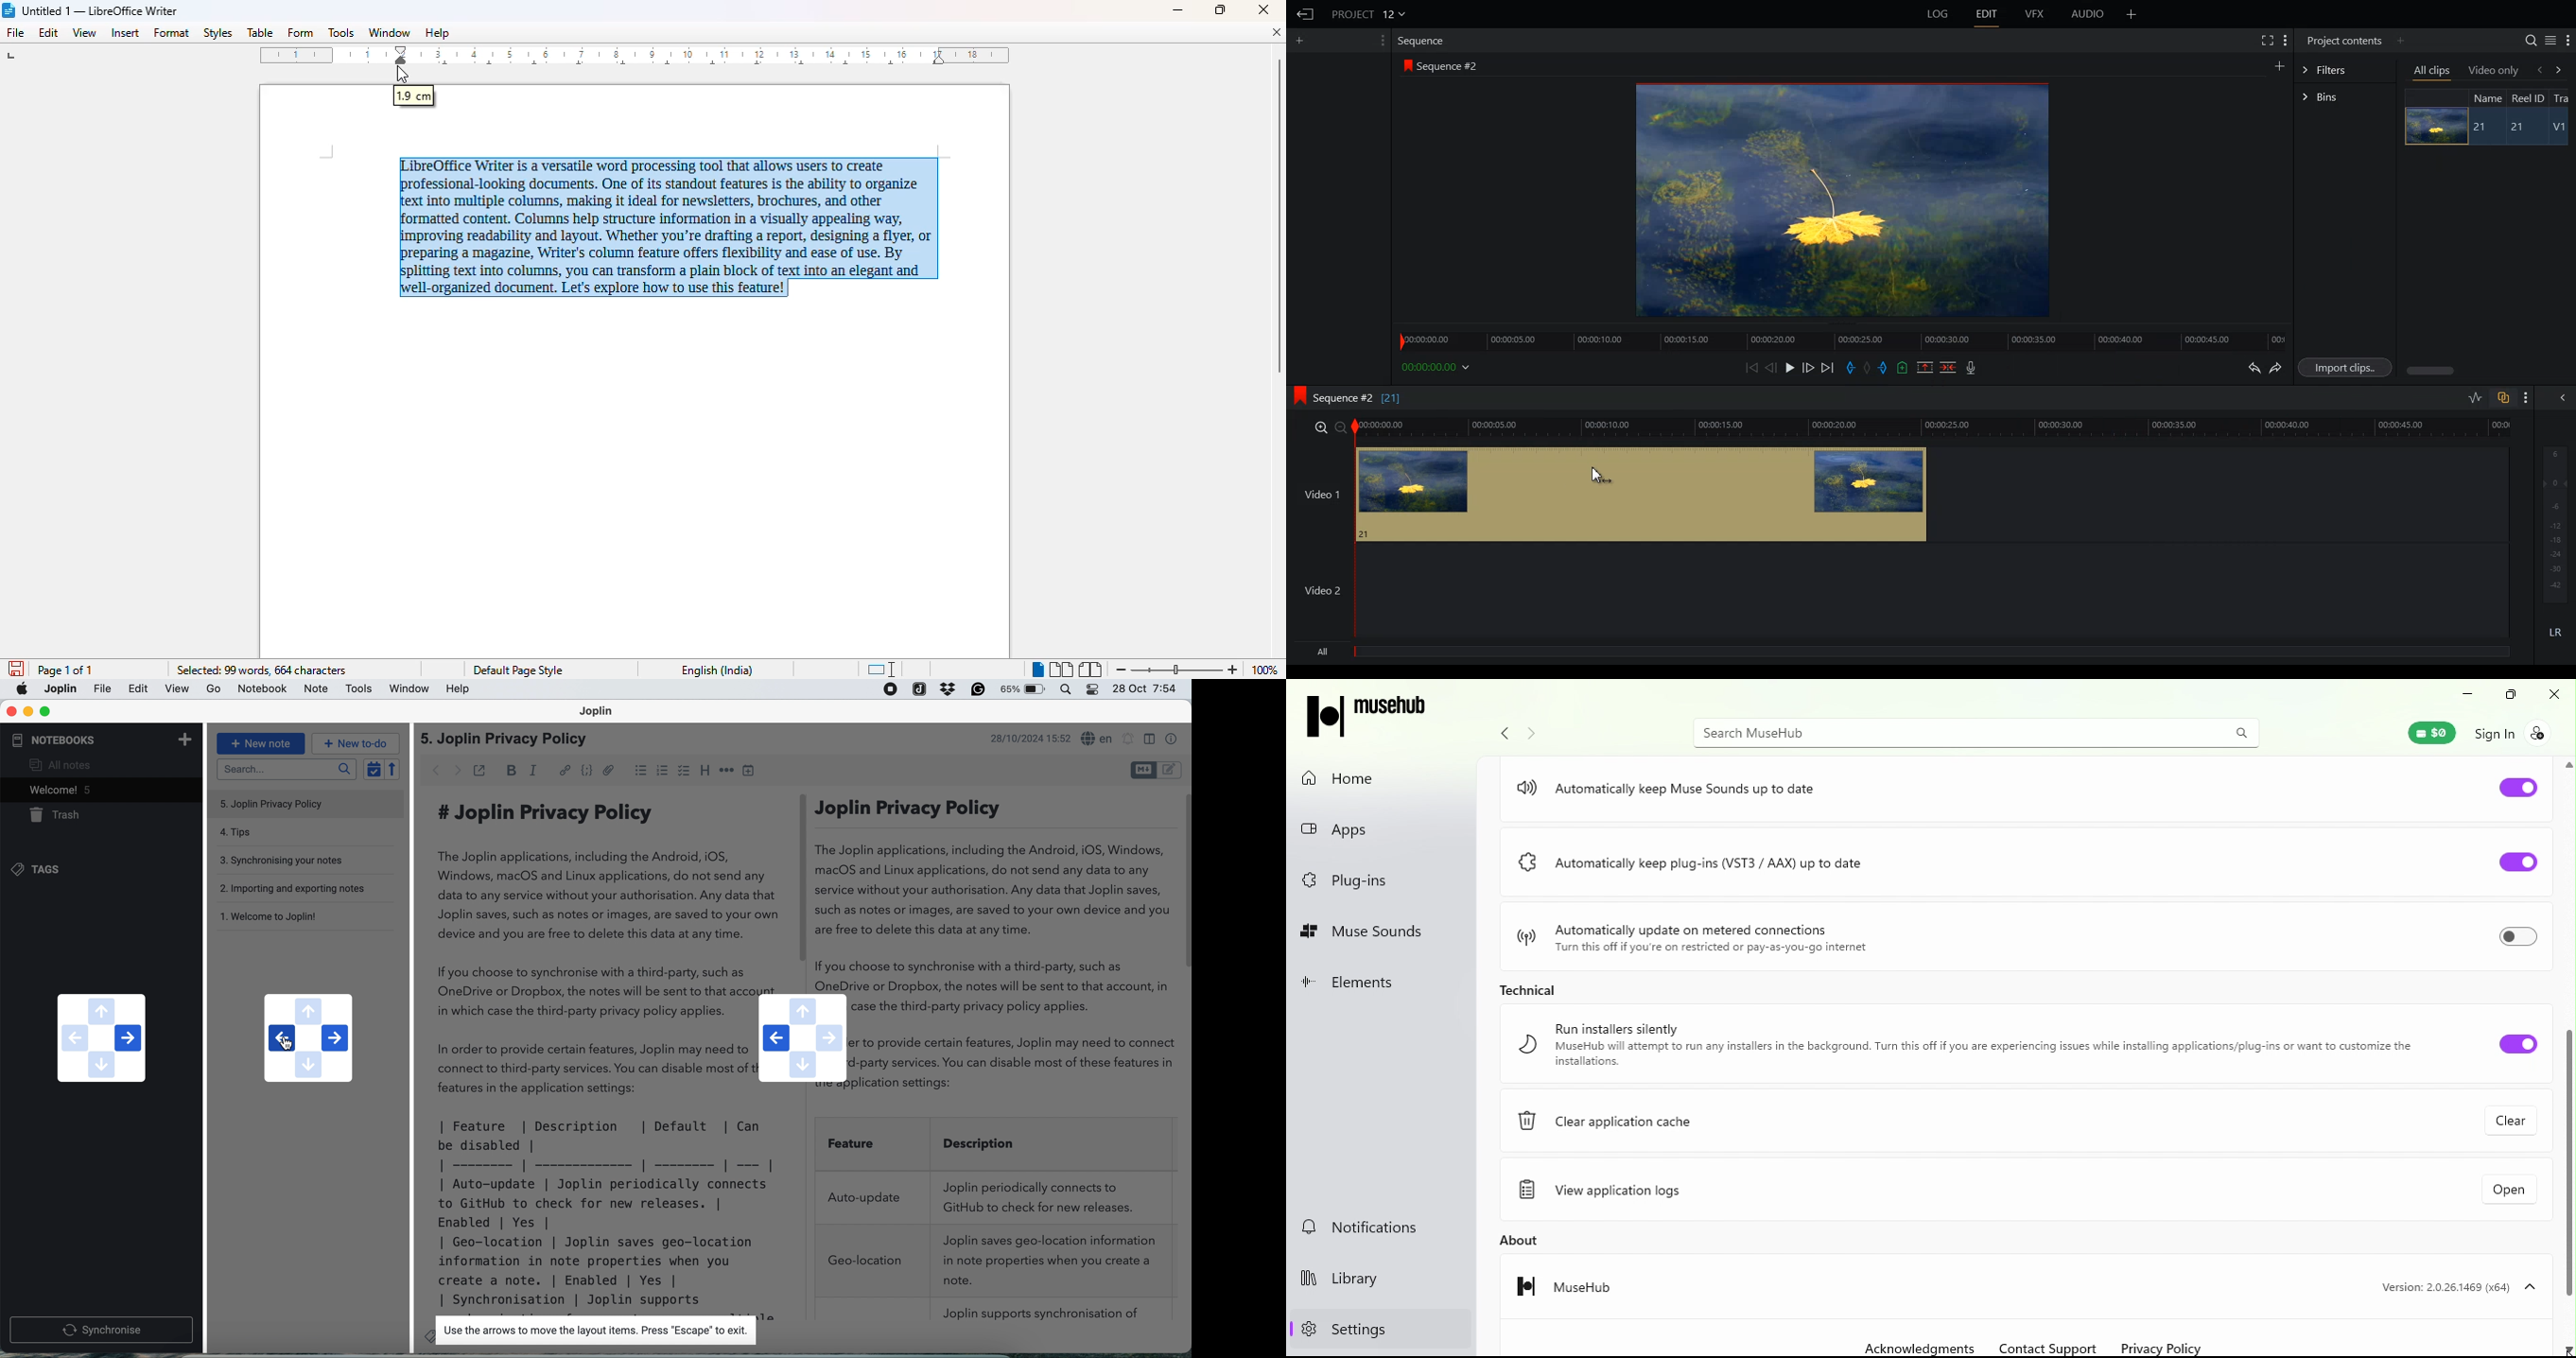 This screenshot has width=2576, height=1372. What do you see at coordinates (45, 711) in the screenshot?
I see `maximise` at bounding box center [45, 711].